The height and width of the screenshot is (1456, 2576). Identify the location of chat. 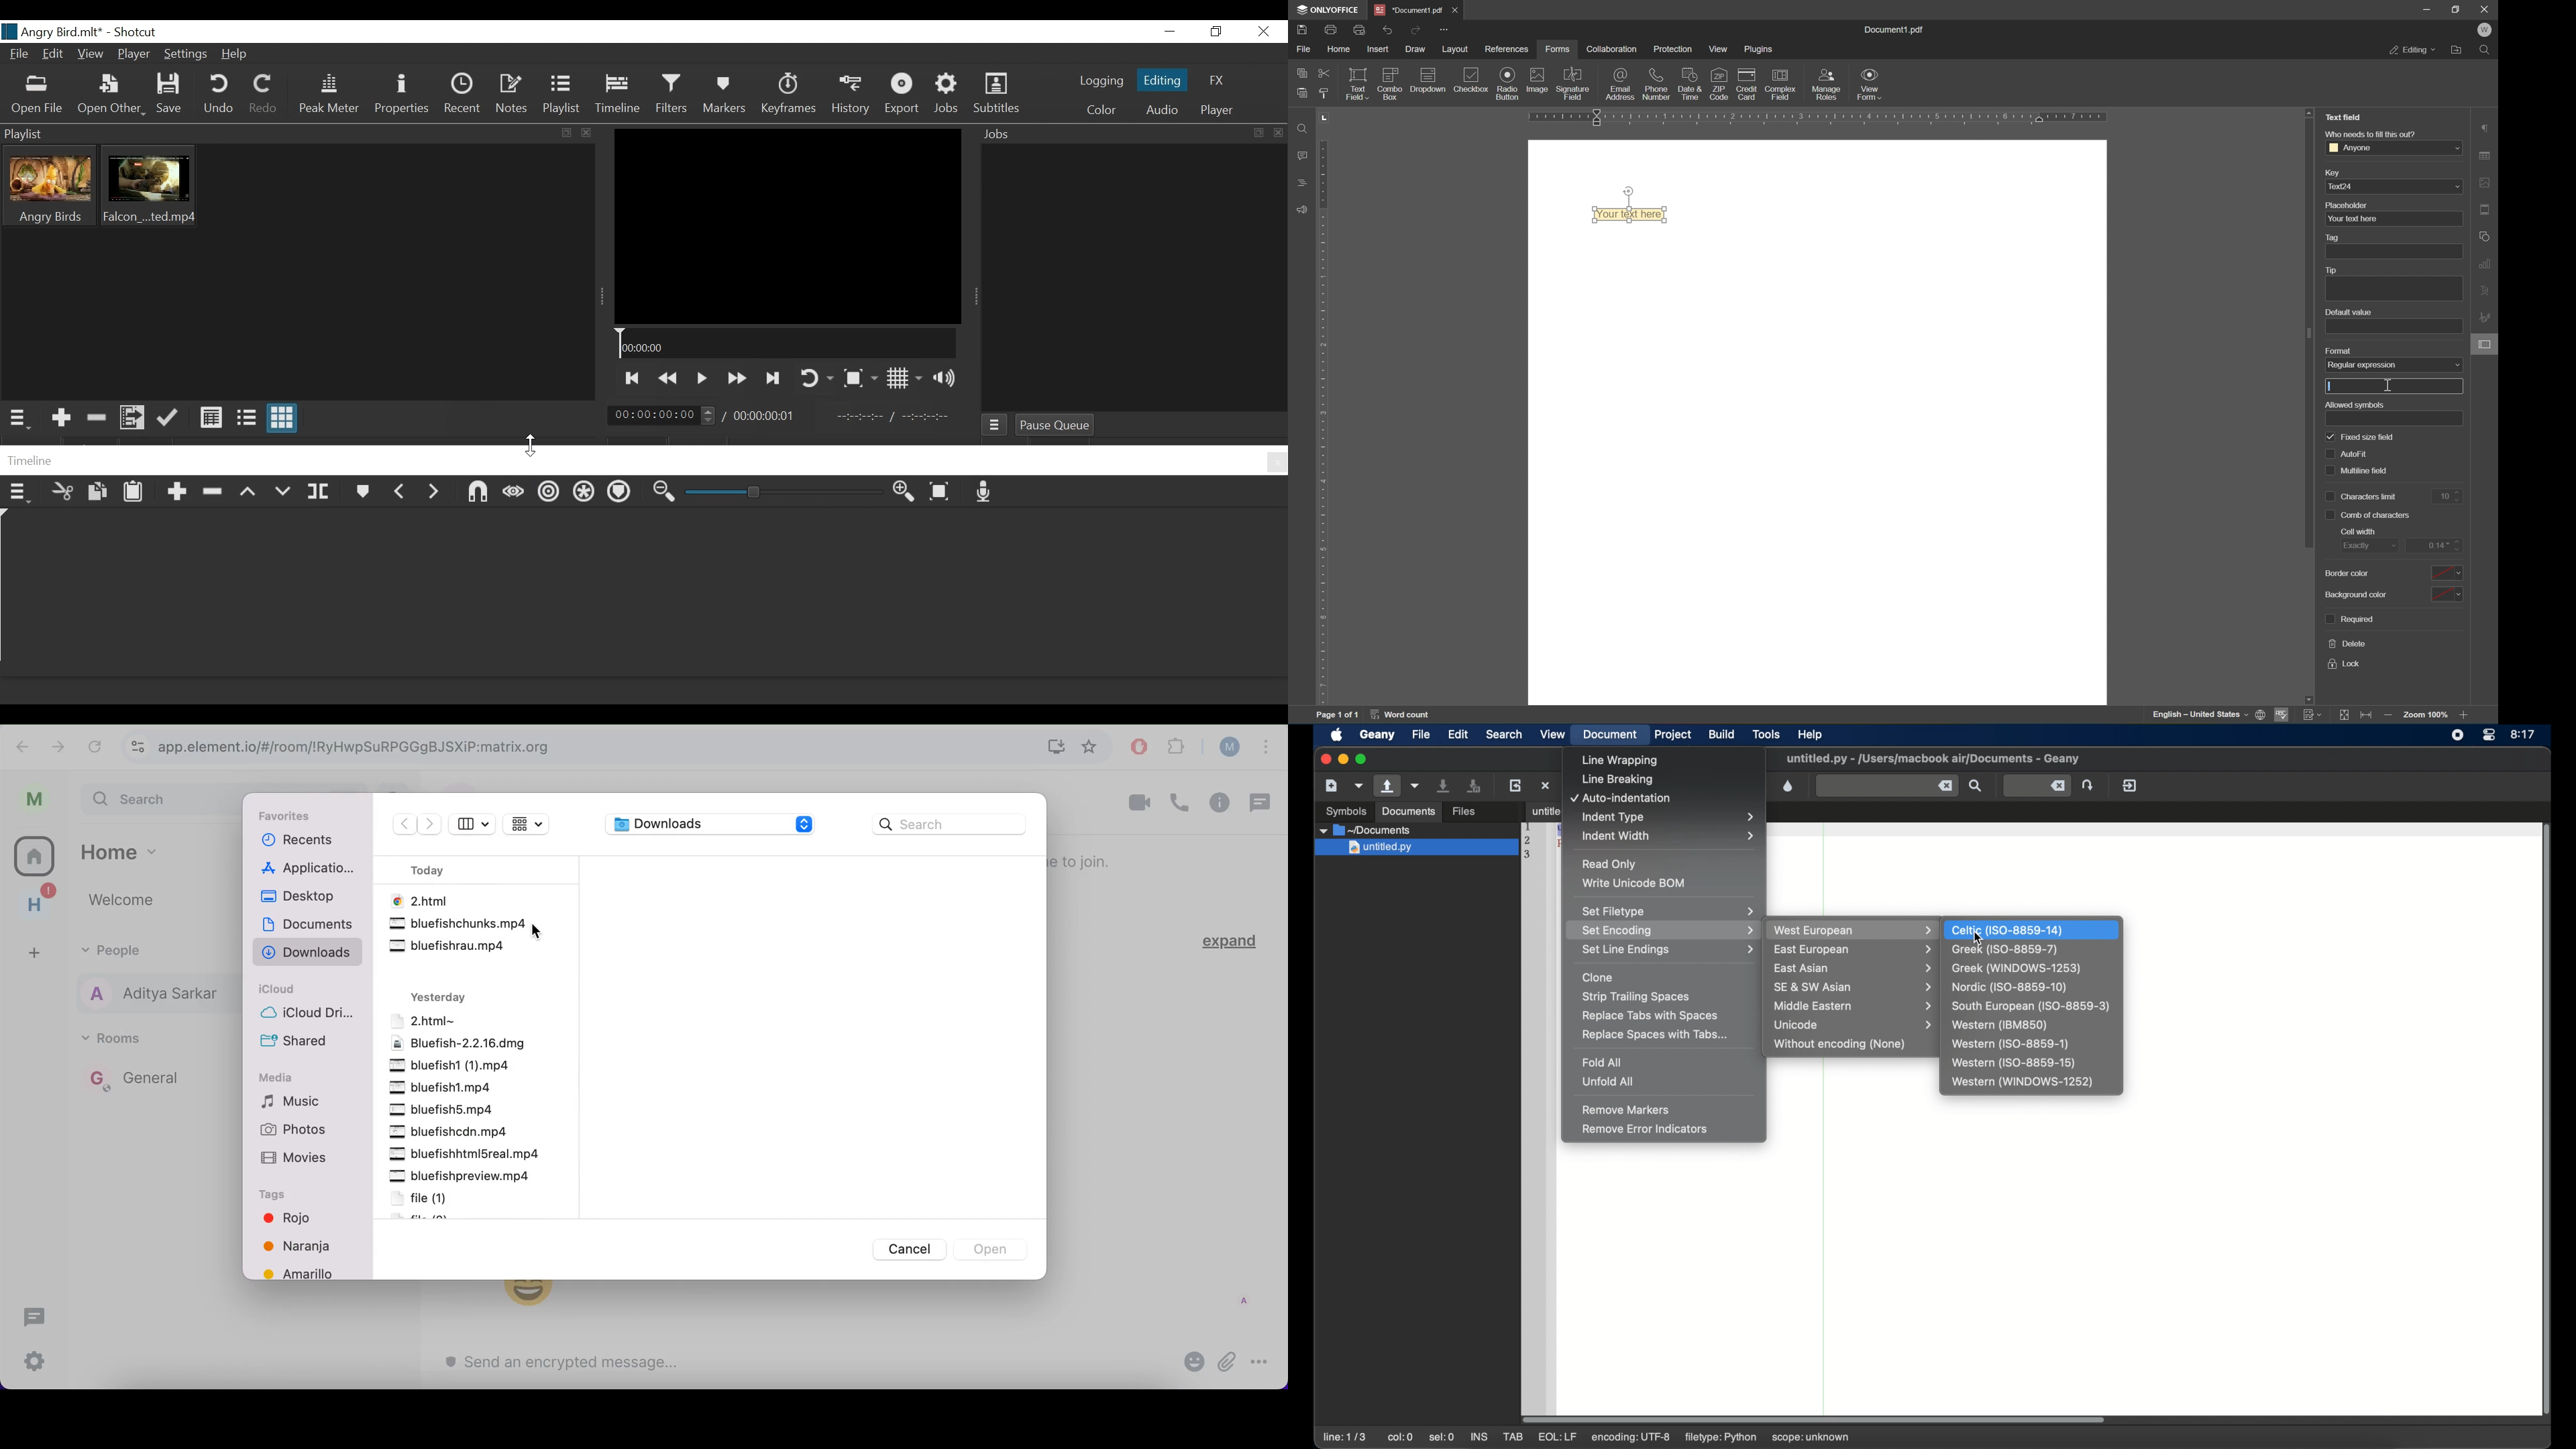
(1259, 802).